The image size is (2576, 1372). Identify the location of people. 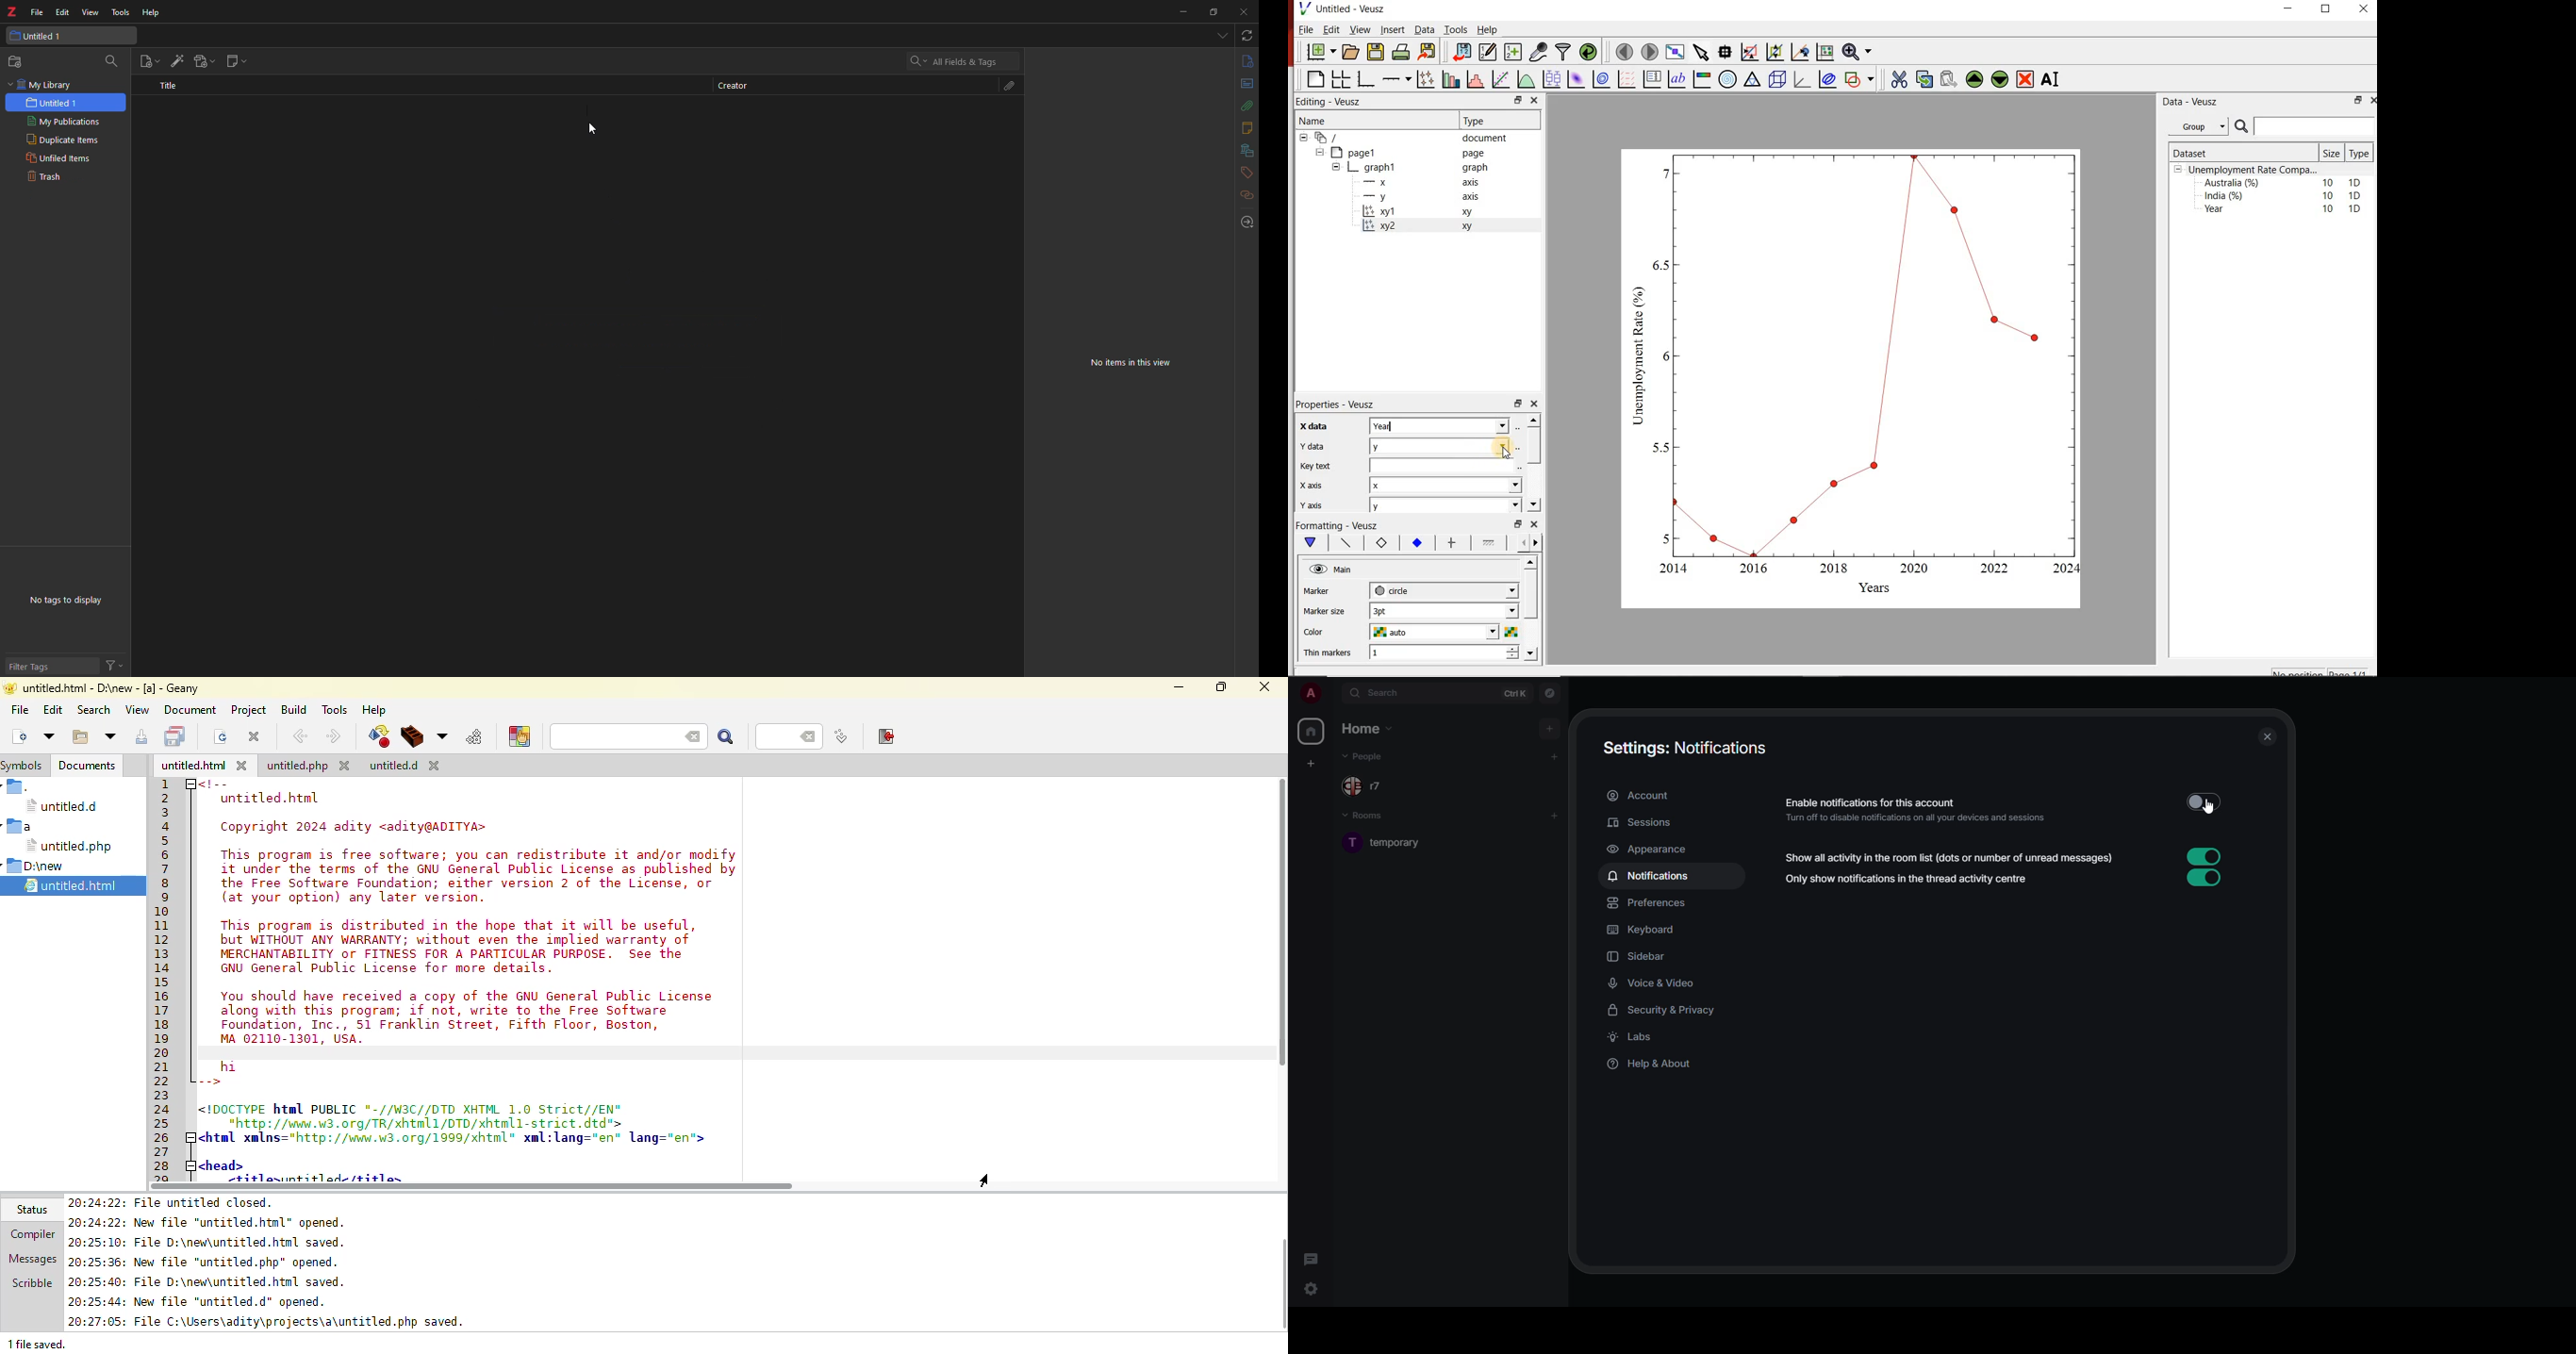
(1365, 756).